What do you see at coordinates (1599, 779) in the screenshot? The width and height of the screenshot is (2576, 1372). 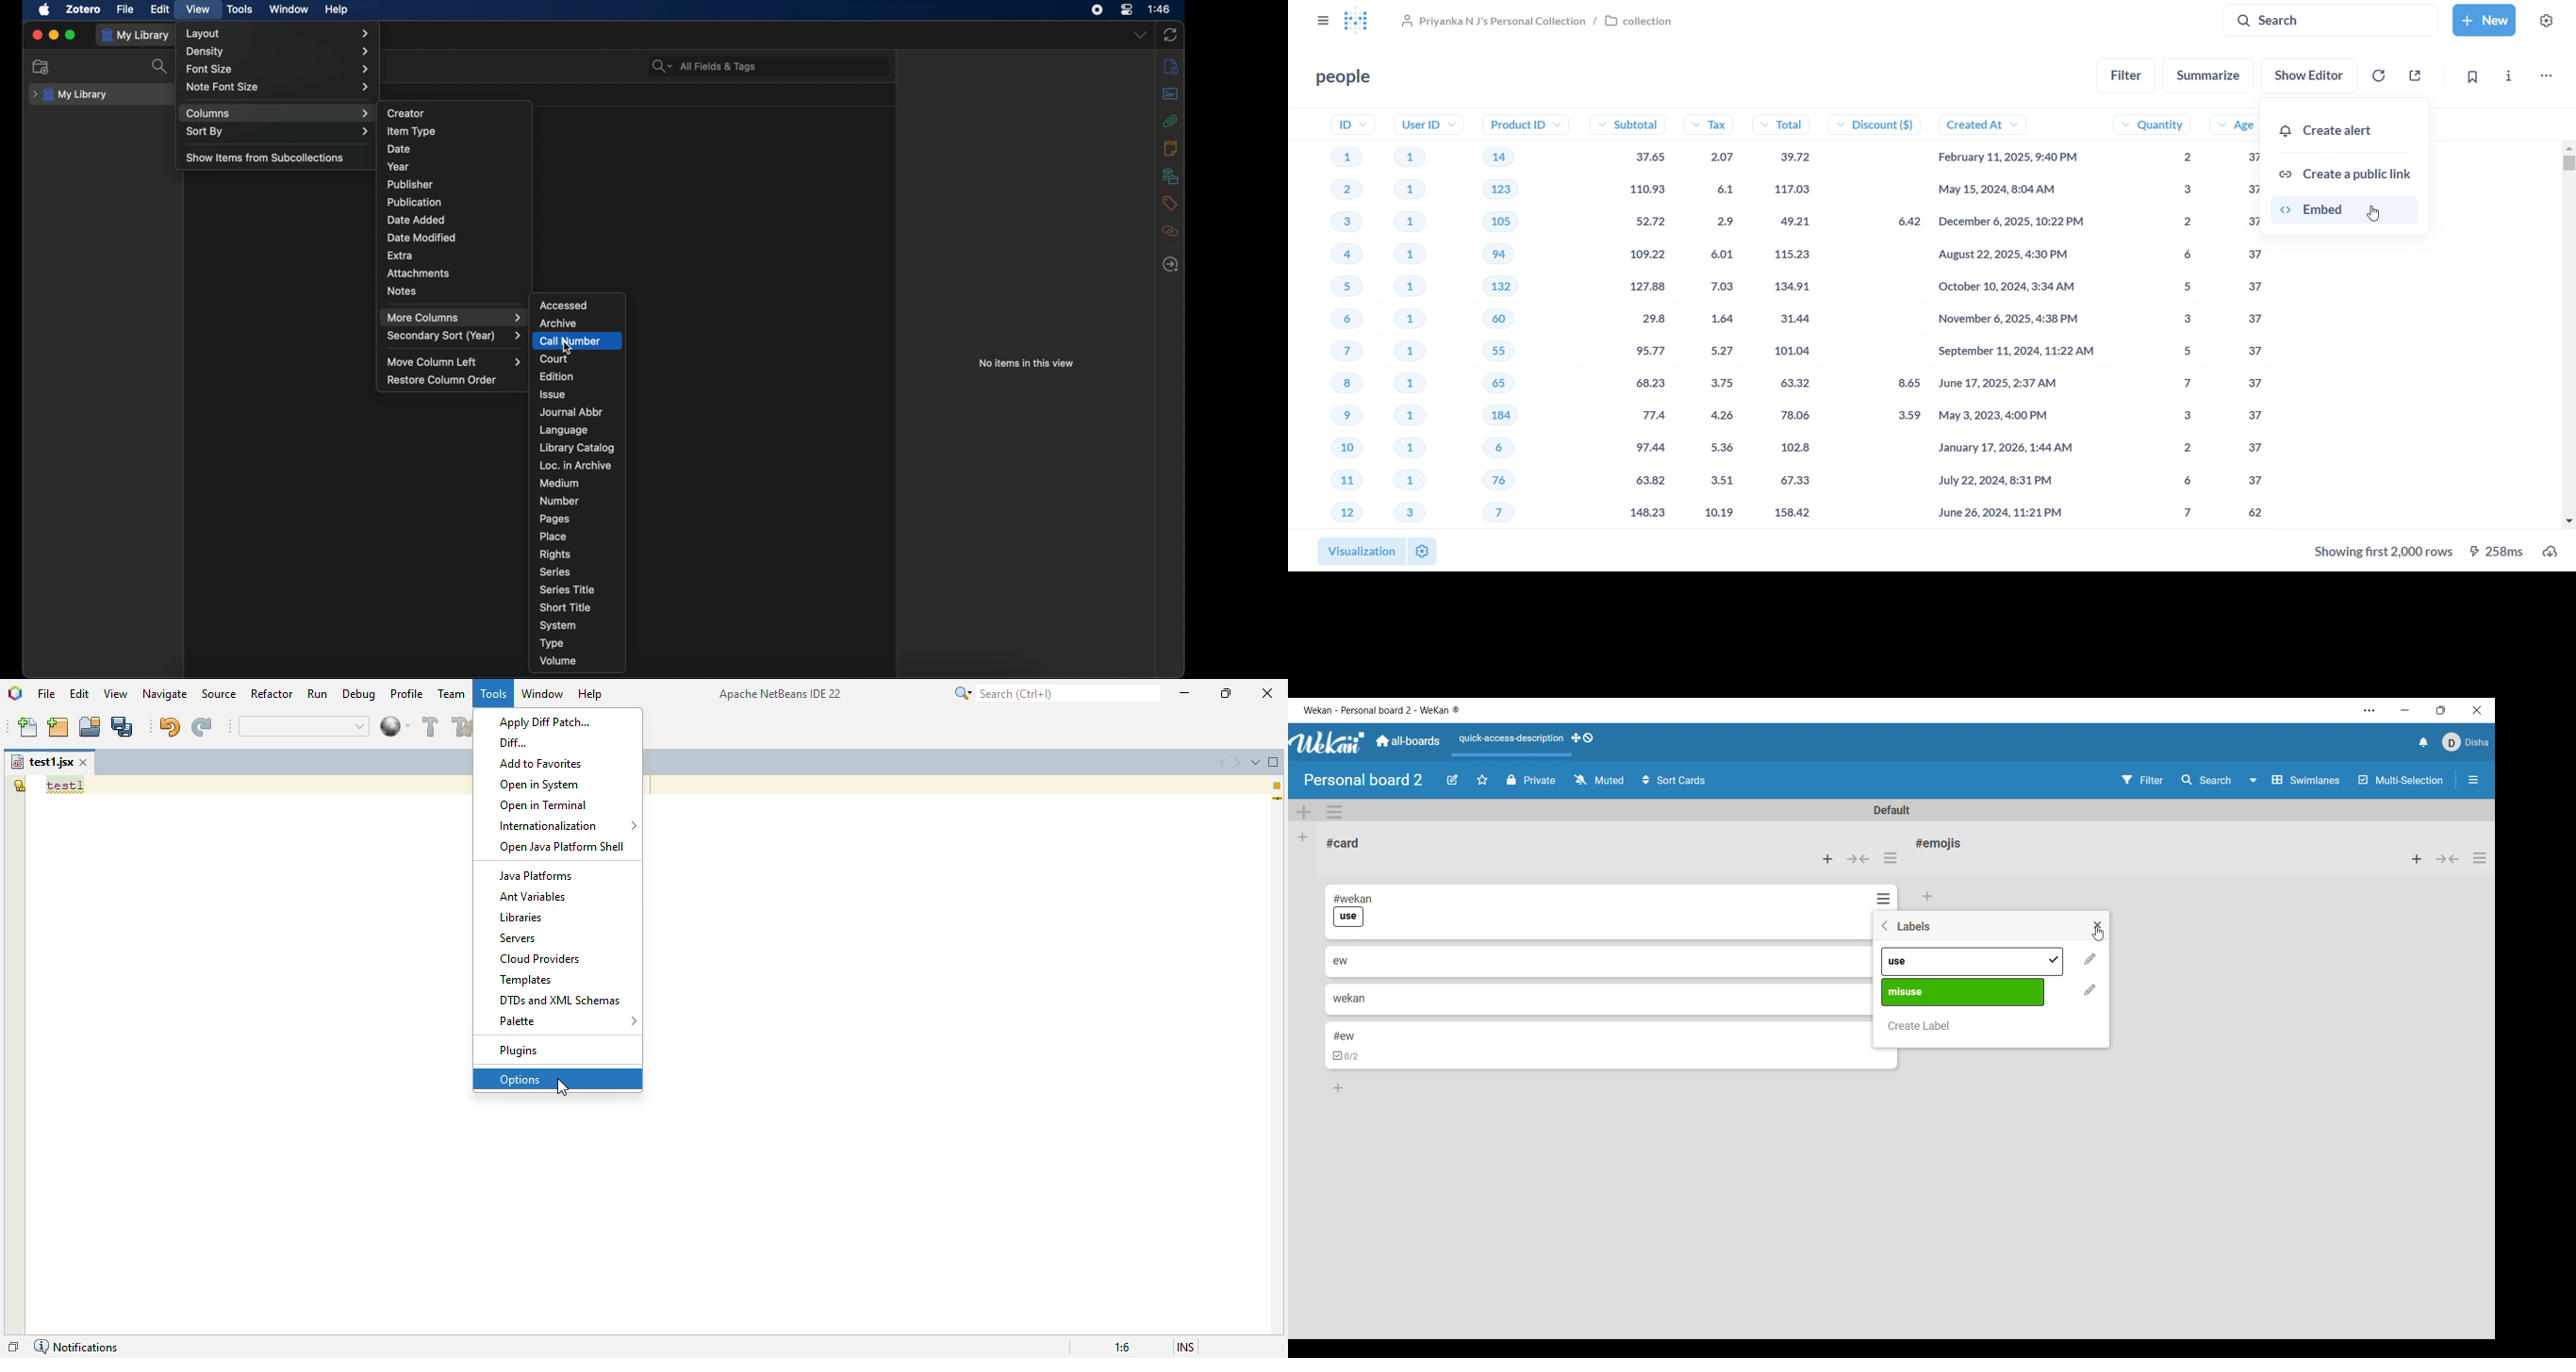 I see `Watch options` at bounding box center [1599, 779].